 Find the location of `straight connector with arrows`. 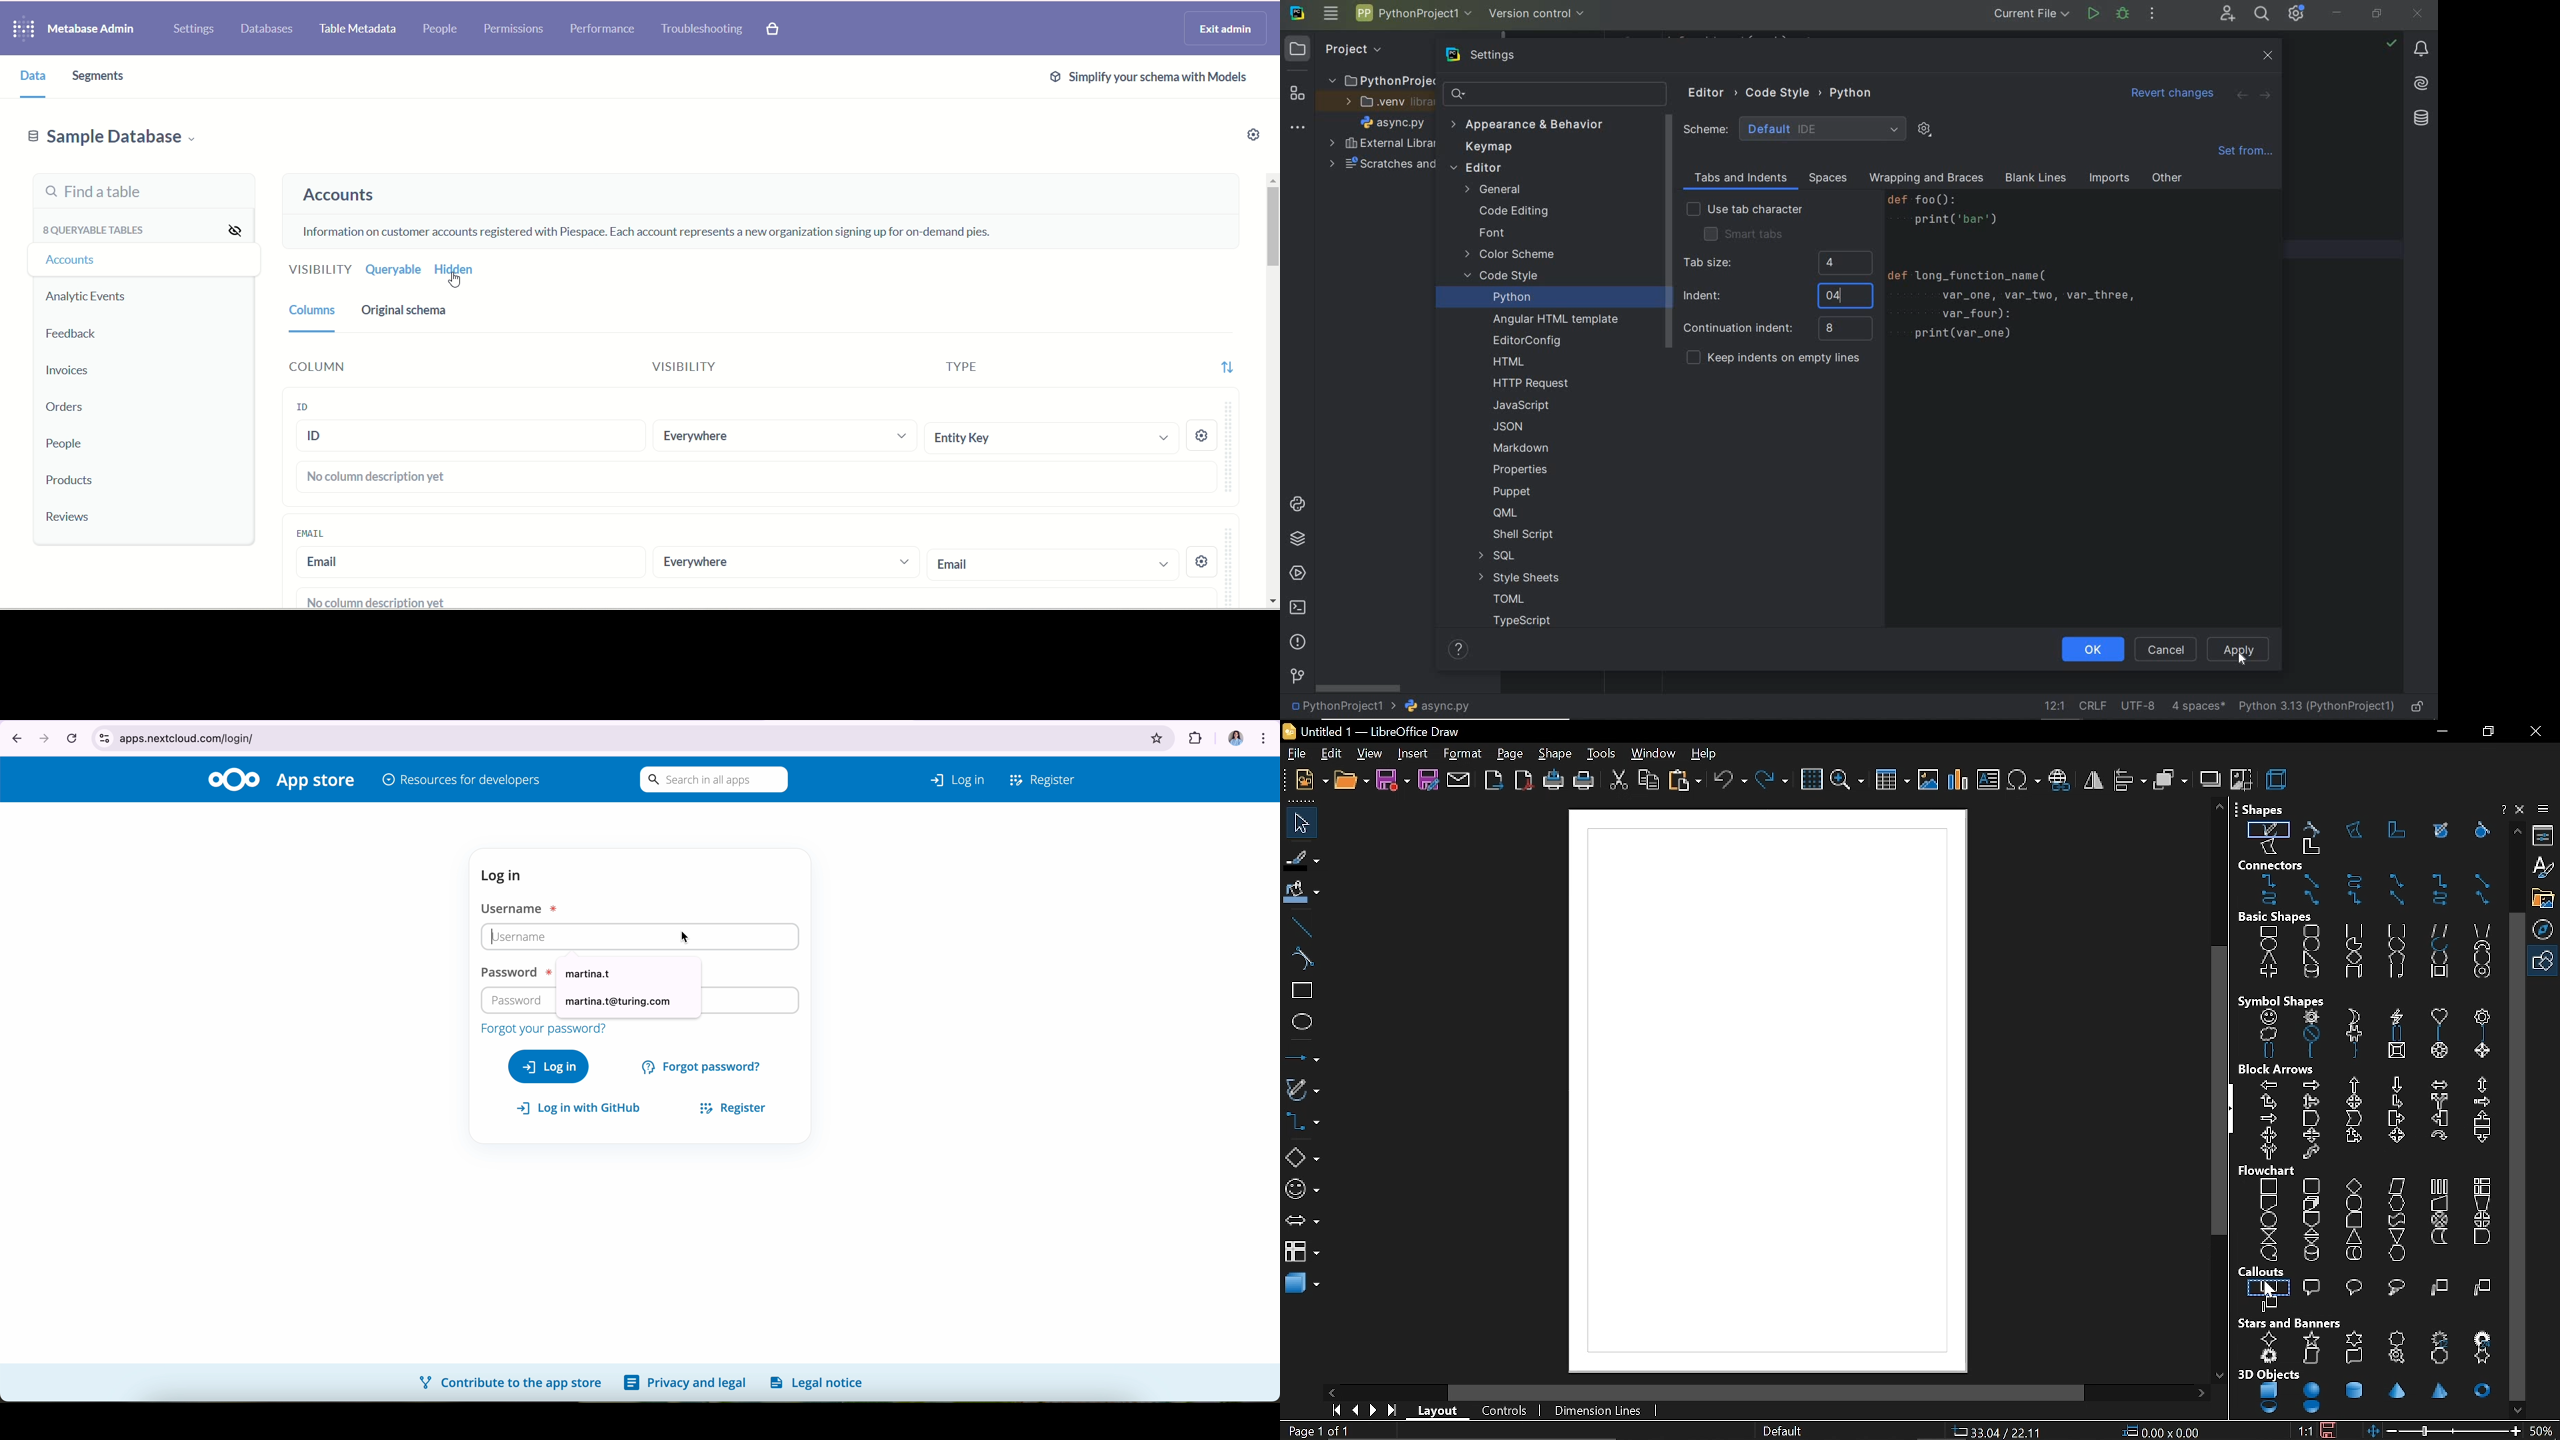

straight connector with arrows is located at coordinates (2398, 900).